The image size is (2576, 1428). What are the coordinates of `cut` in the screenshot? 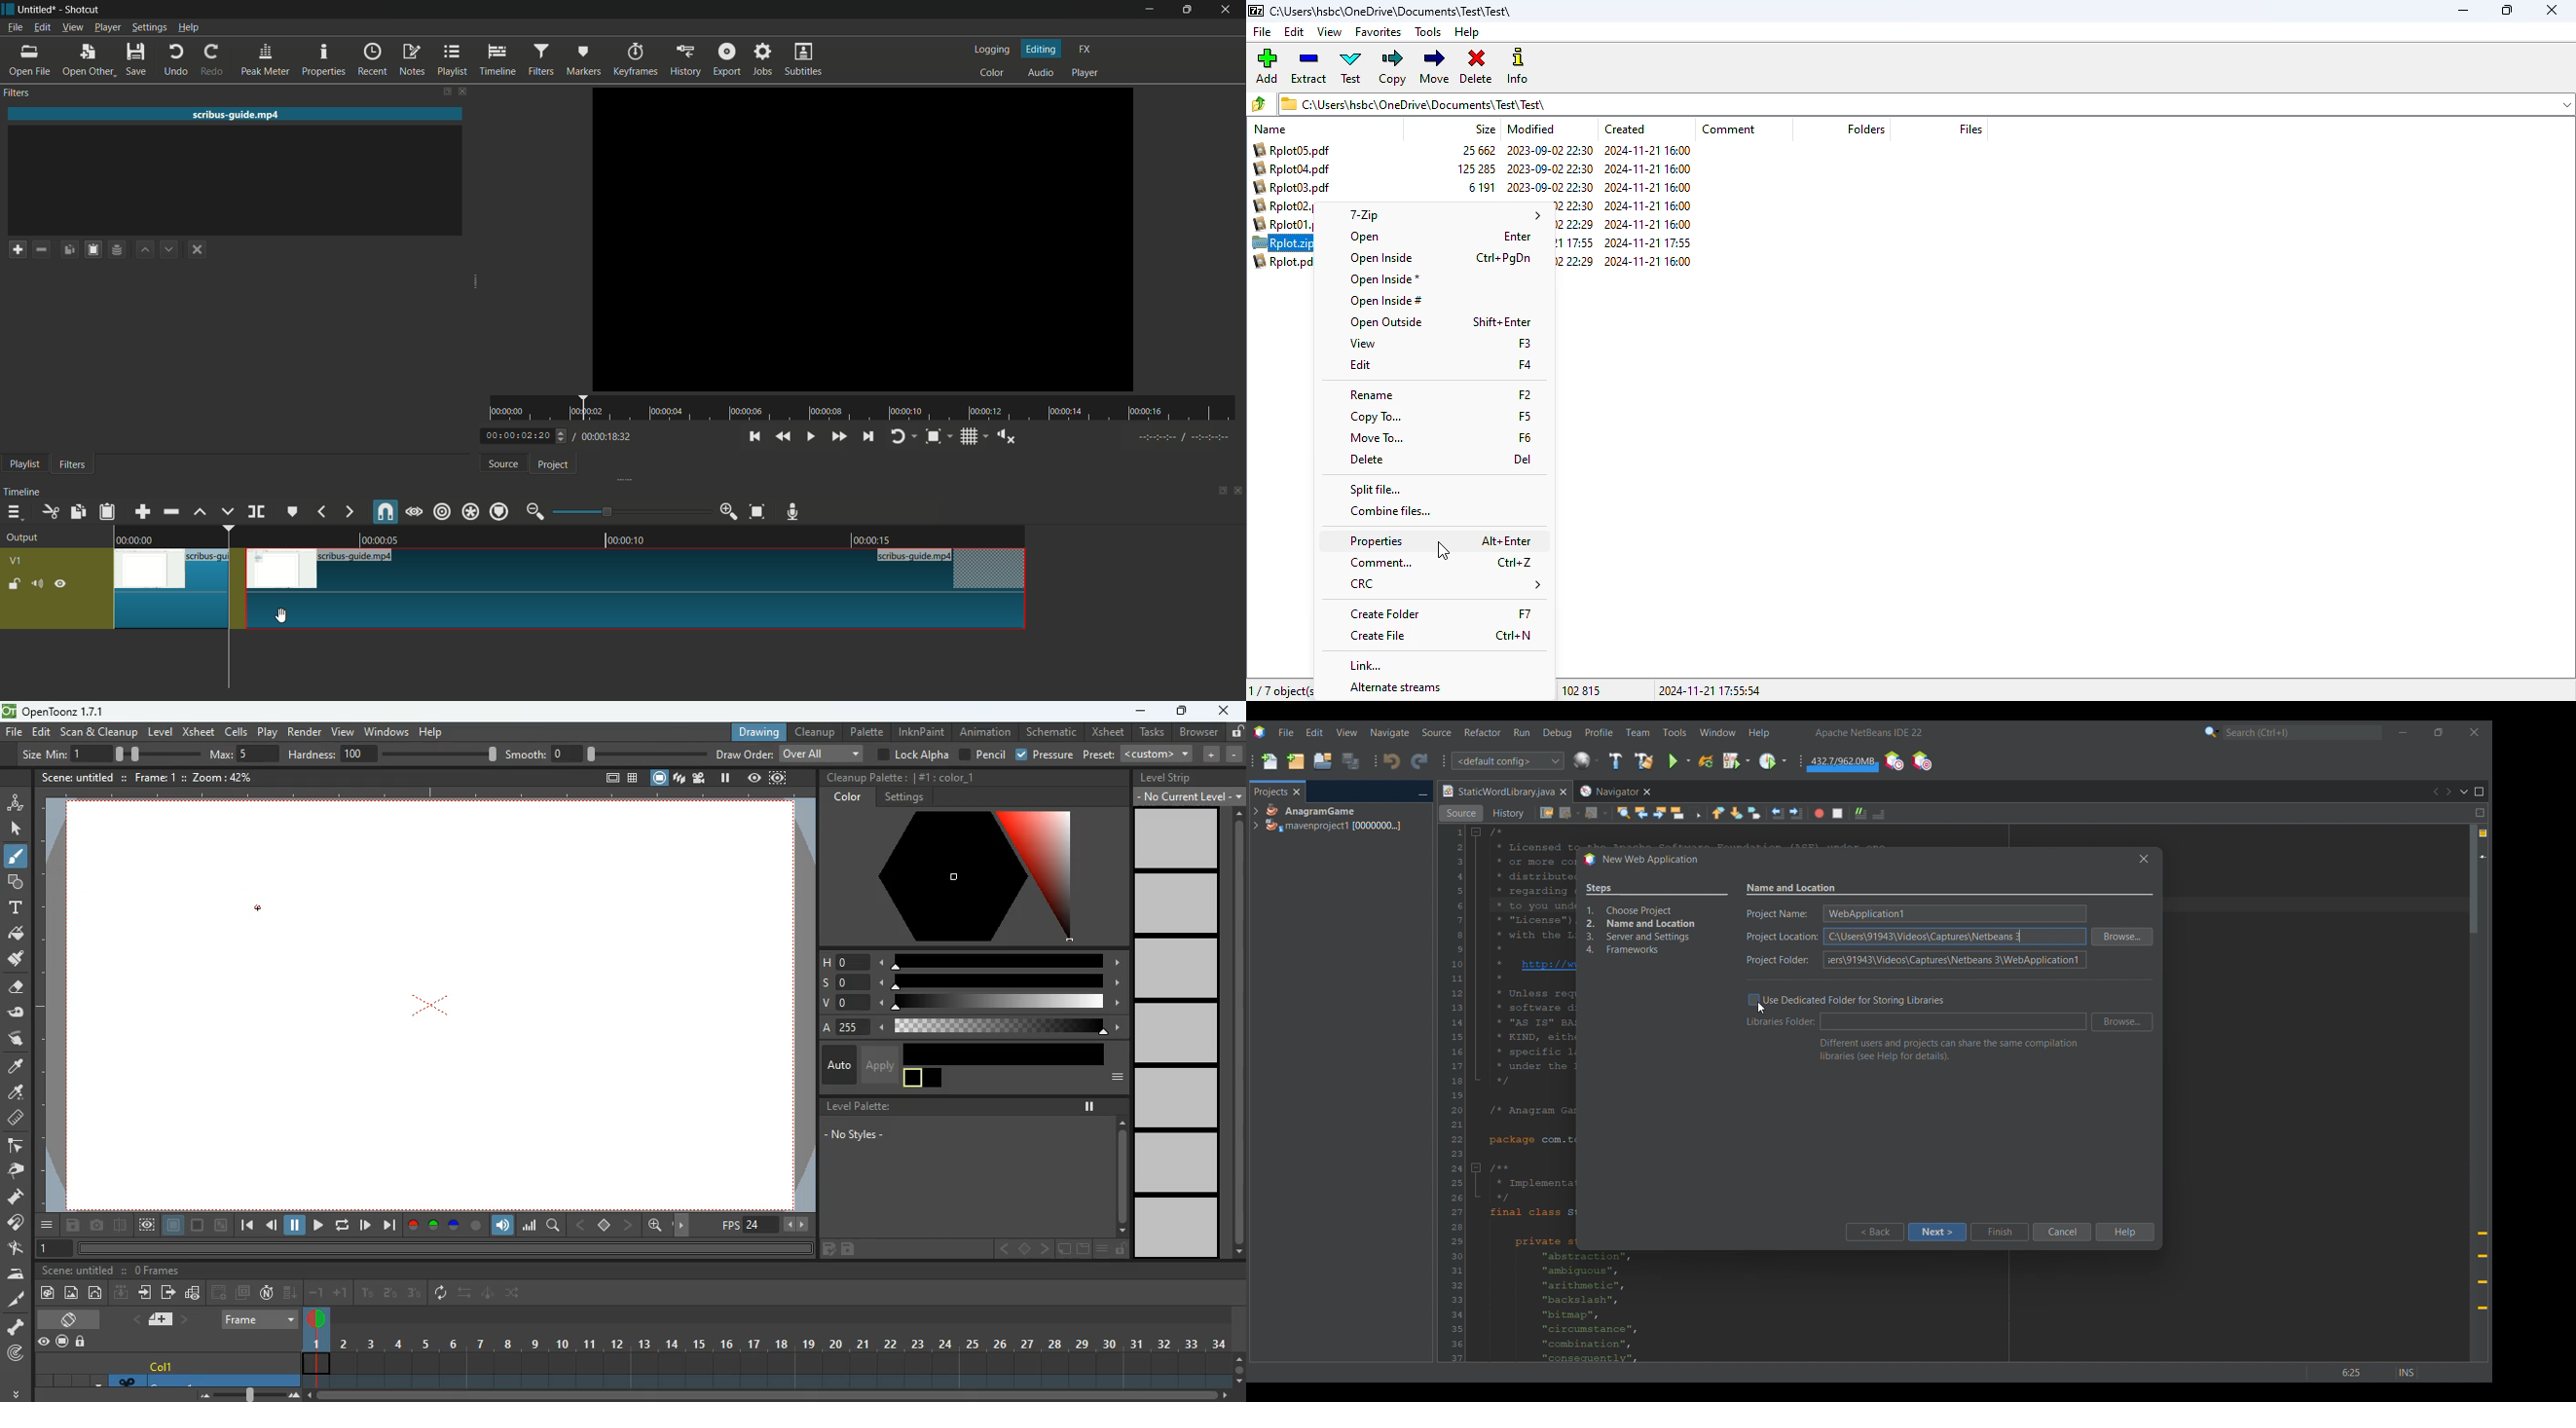 It's located at (50, 511).